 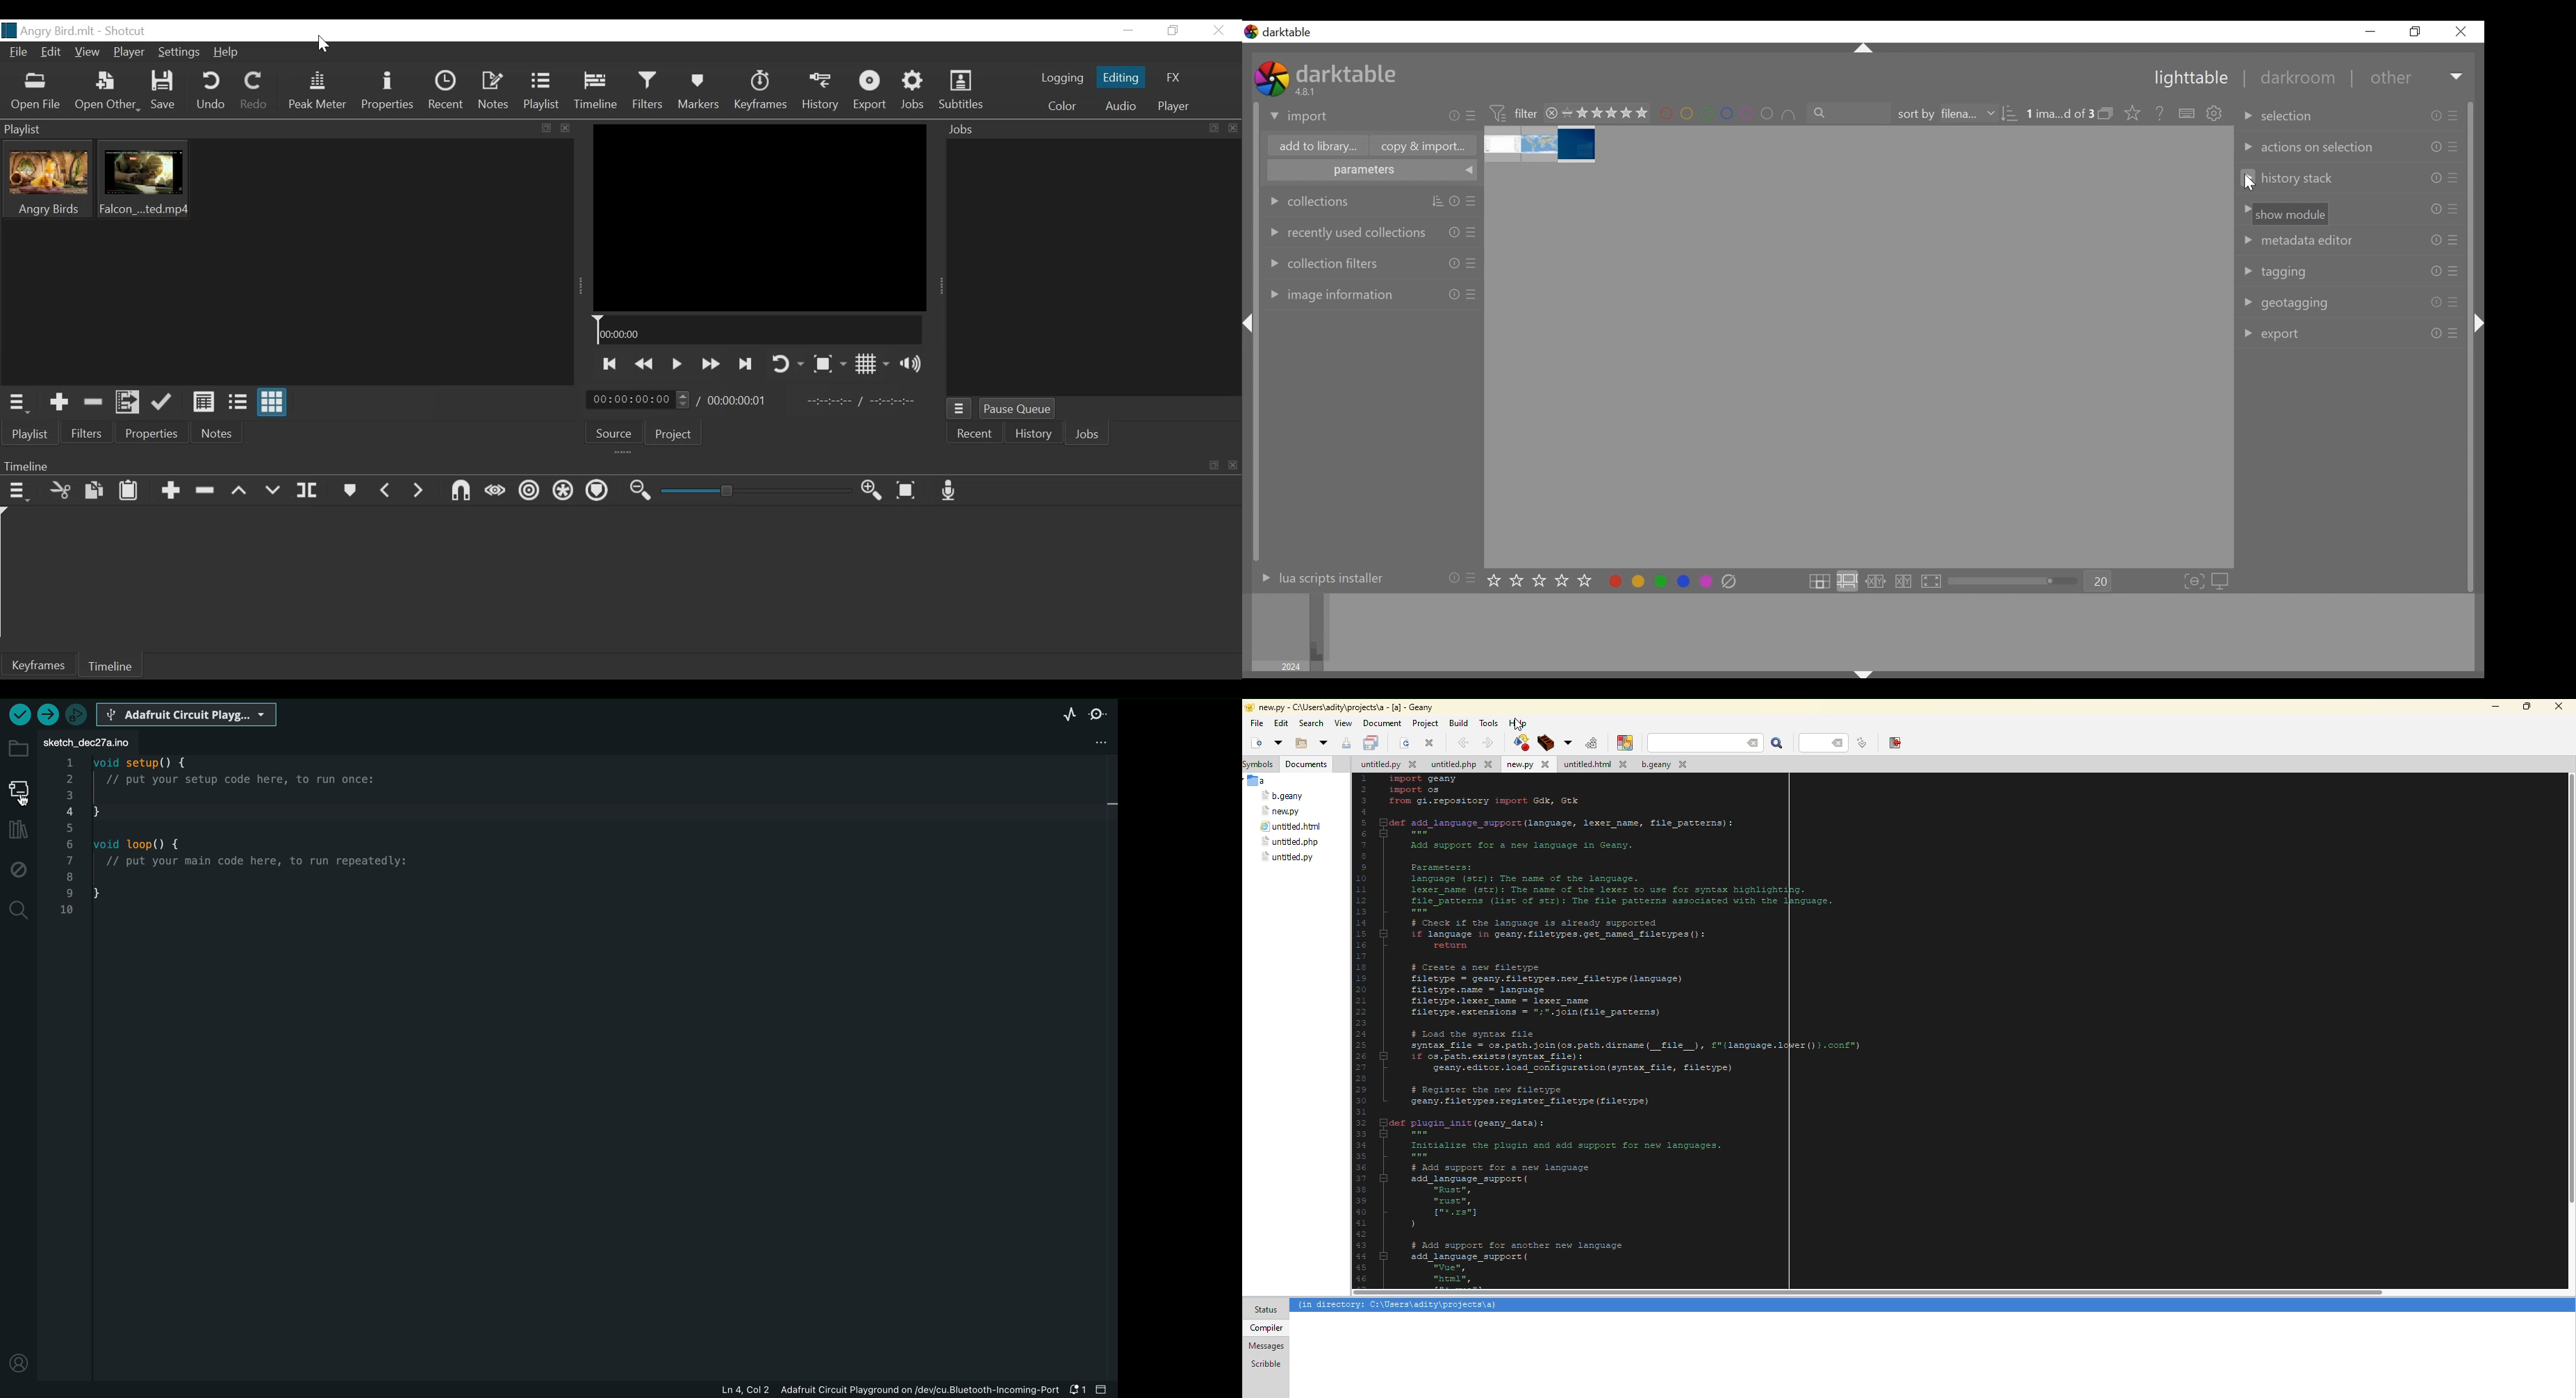 What do you see at coordinates (564, 491) in the screenshot?
I see `Ripple all tracks` at bounding box center [564, 491].